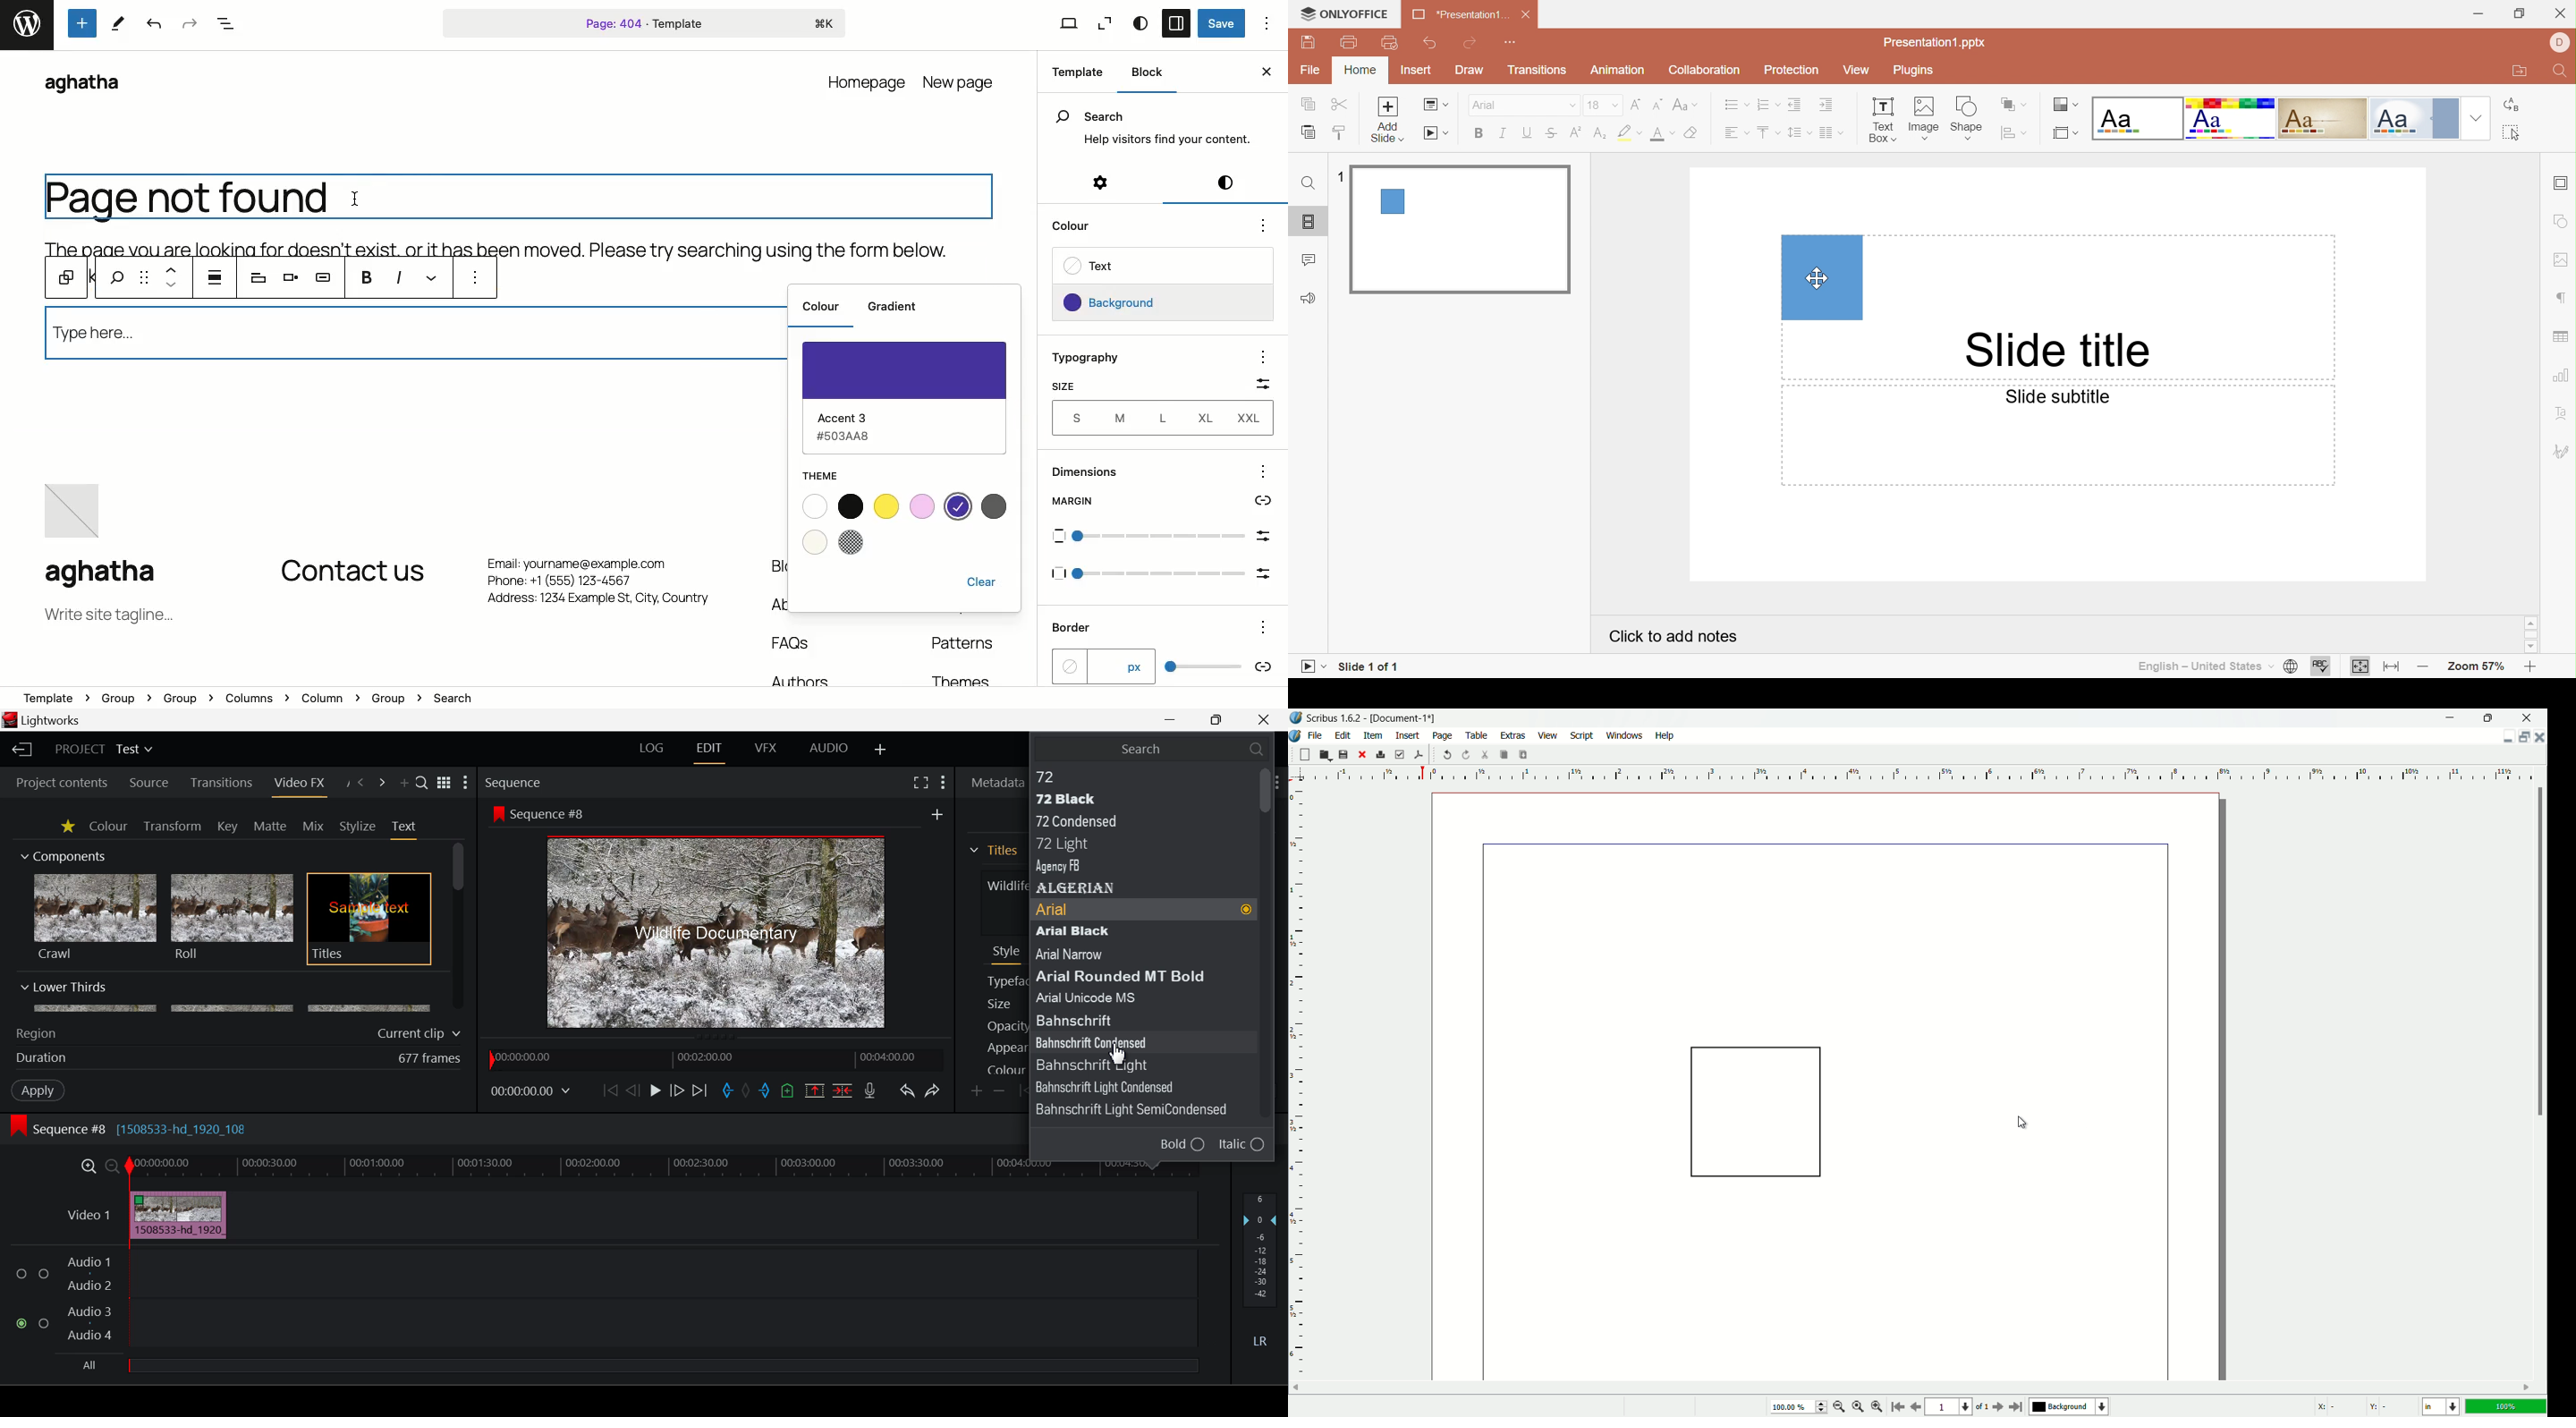  Describe the element at coordinates (1104, 187) in the screenshot. I see `Settings` at that location.